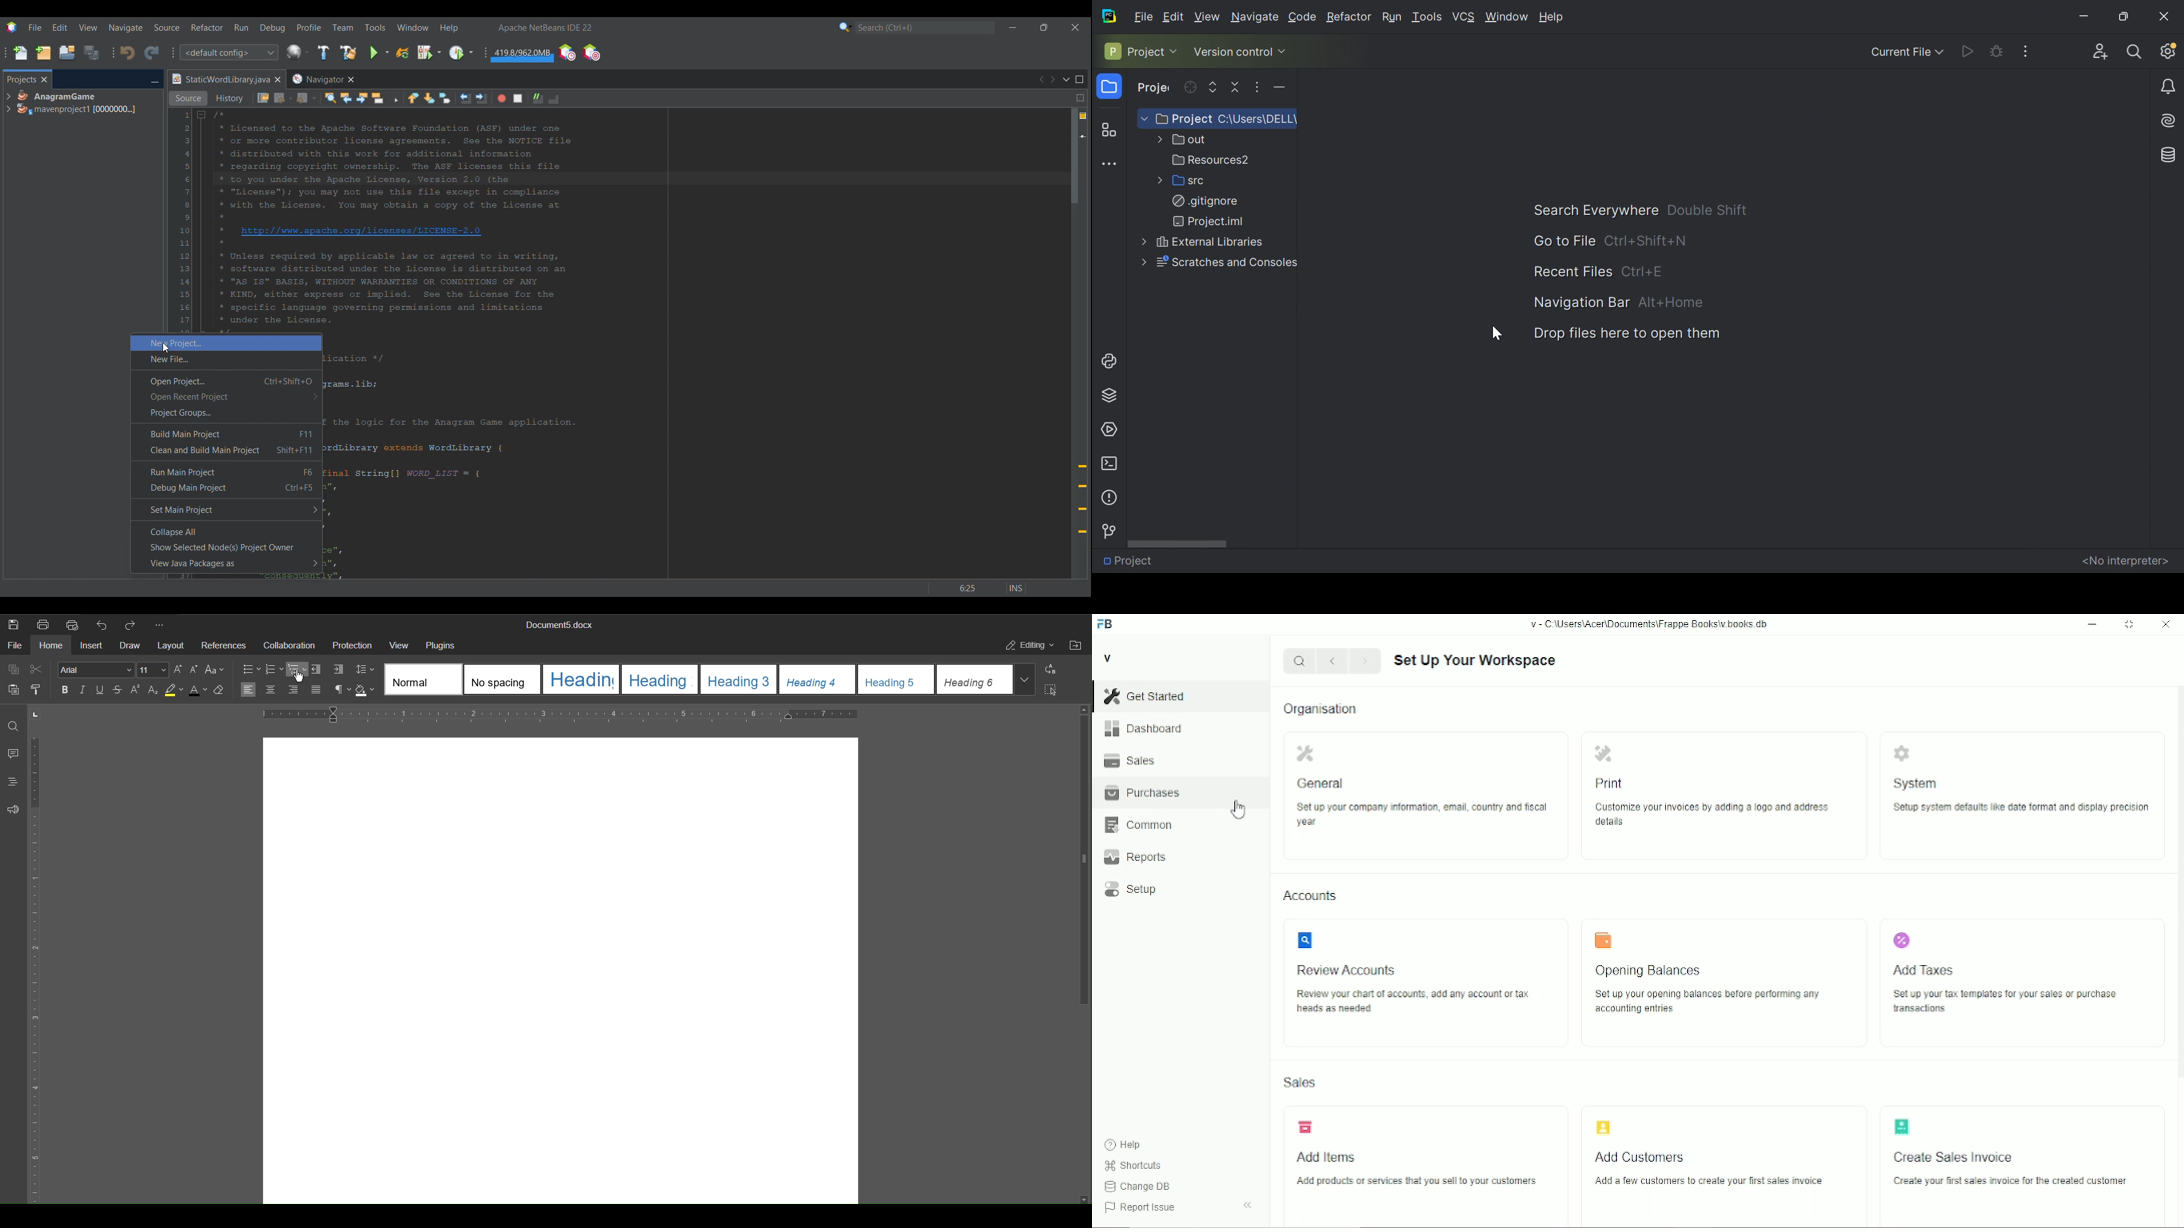  I want to click on Copy Style, so click(40, 690).